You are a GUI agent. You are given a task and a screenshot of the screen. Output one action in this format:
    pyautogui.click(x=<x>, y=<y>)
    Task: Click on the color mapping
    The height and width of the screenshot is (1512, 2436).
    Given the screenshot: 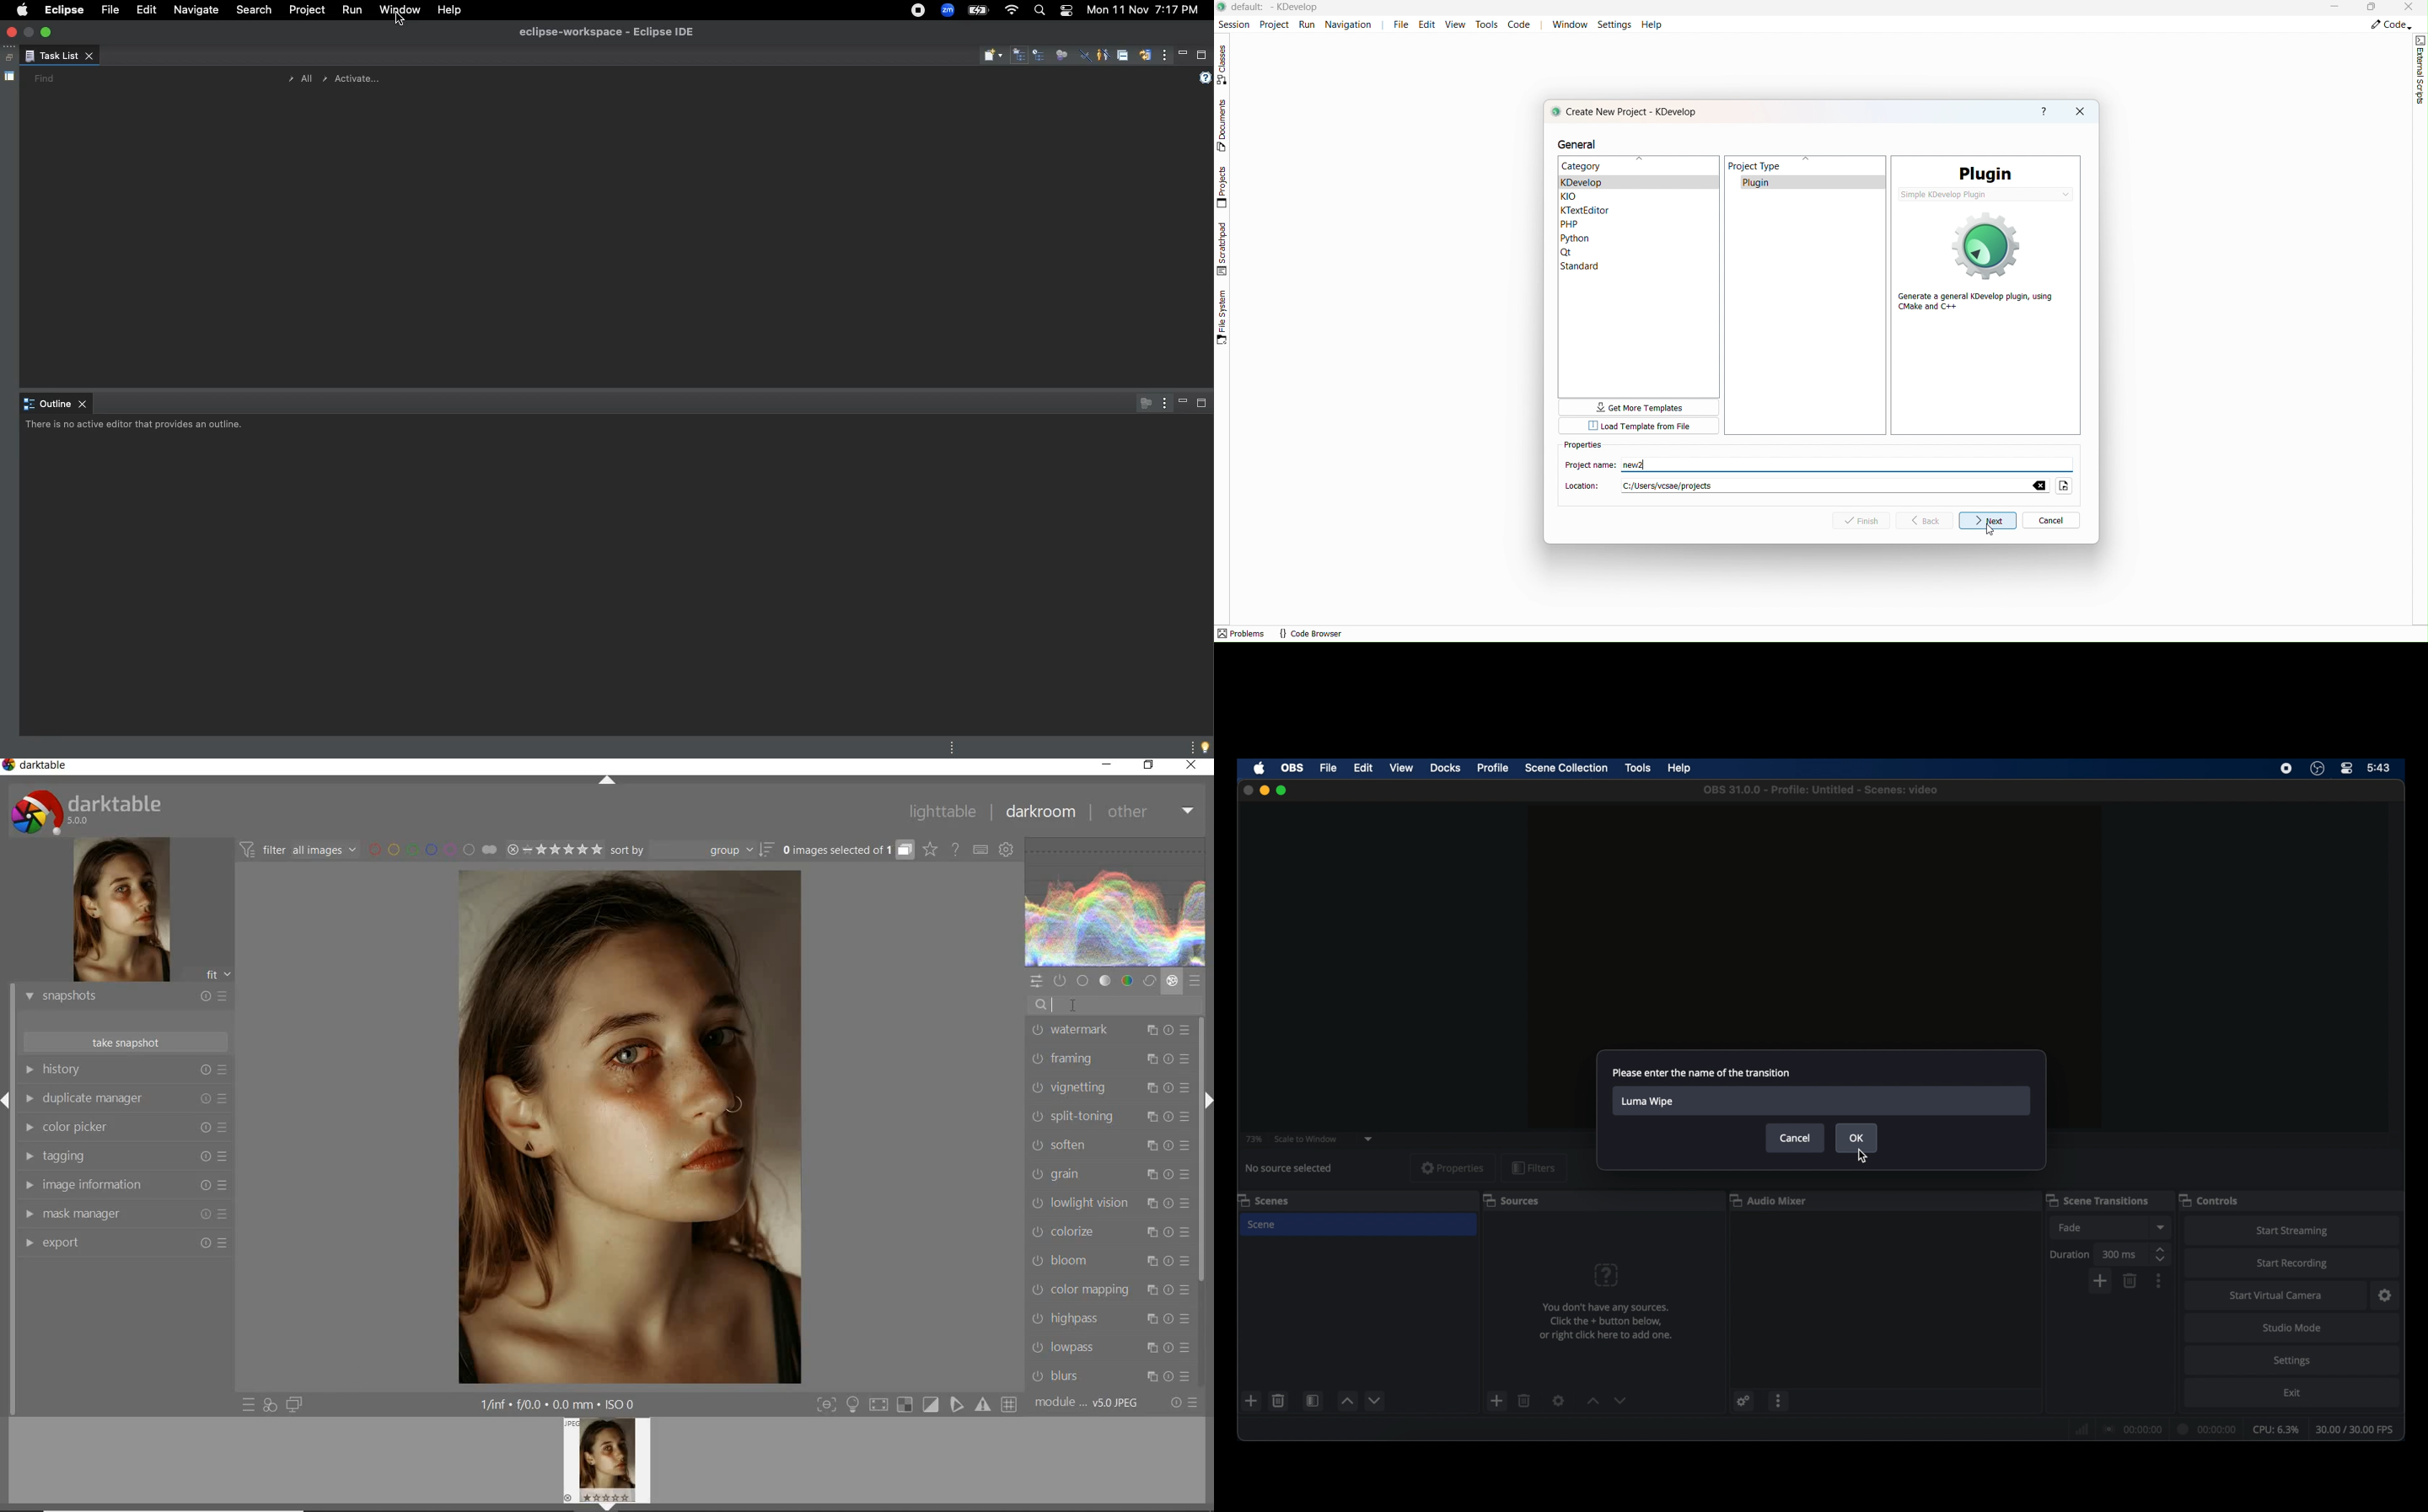 What is the action you would take?
    pyautogui.click(x=1108, y=1289)
    